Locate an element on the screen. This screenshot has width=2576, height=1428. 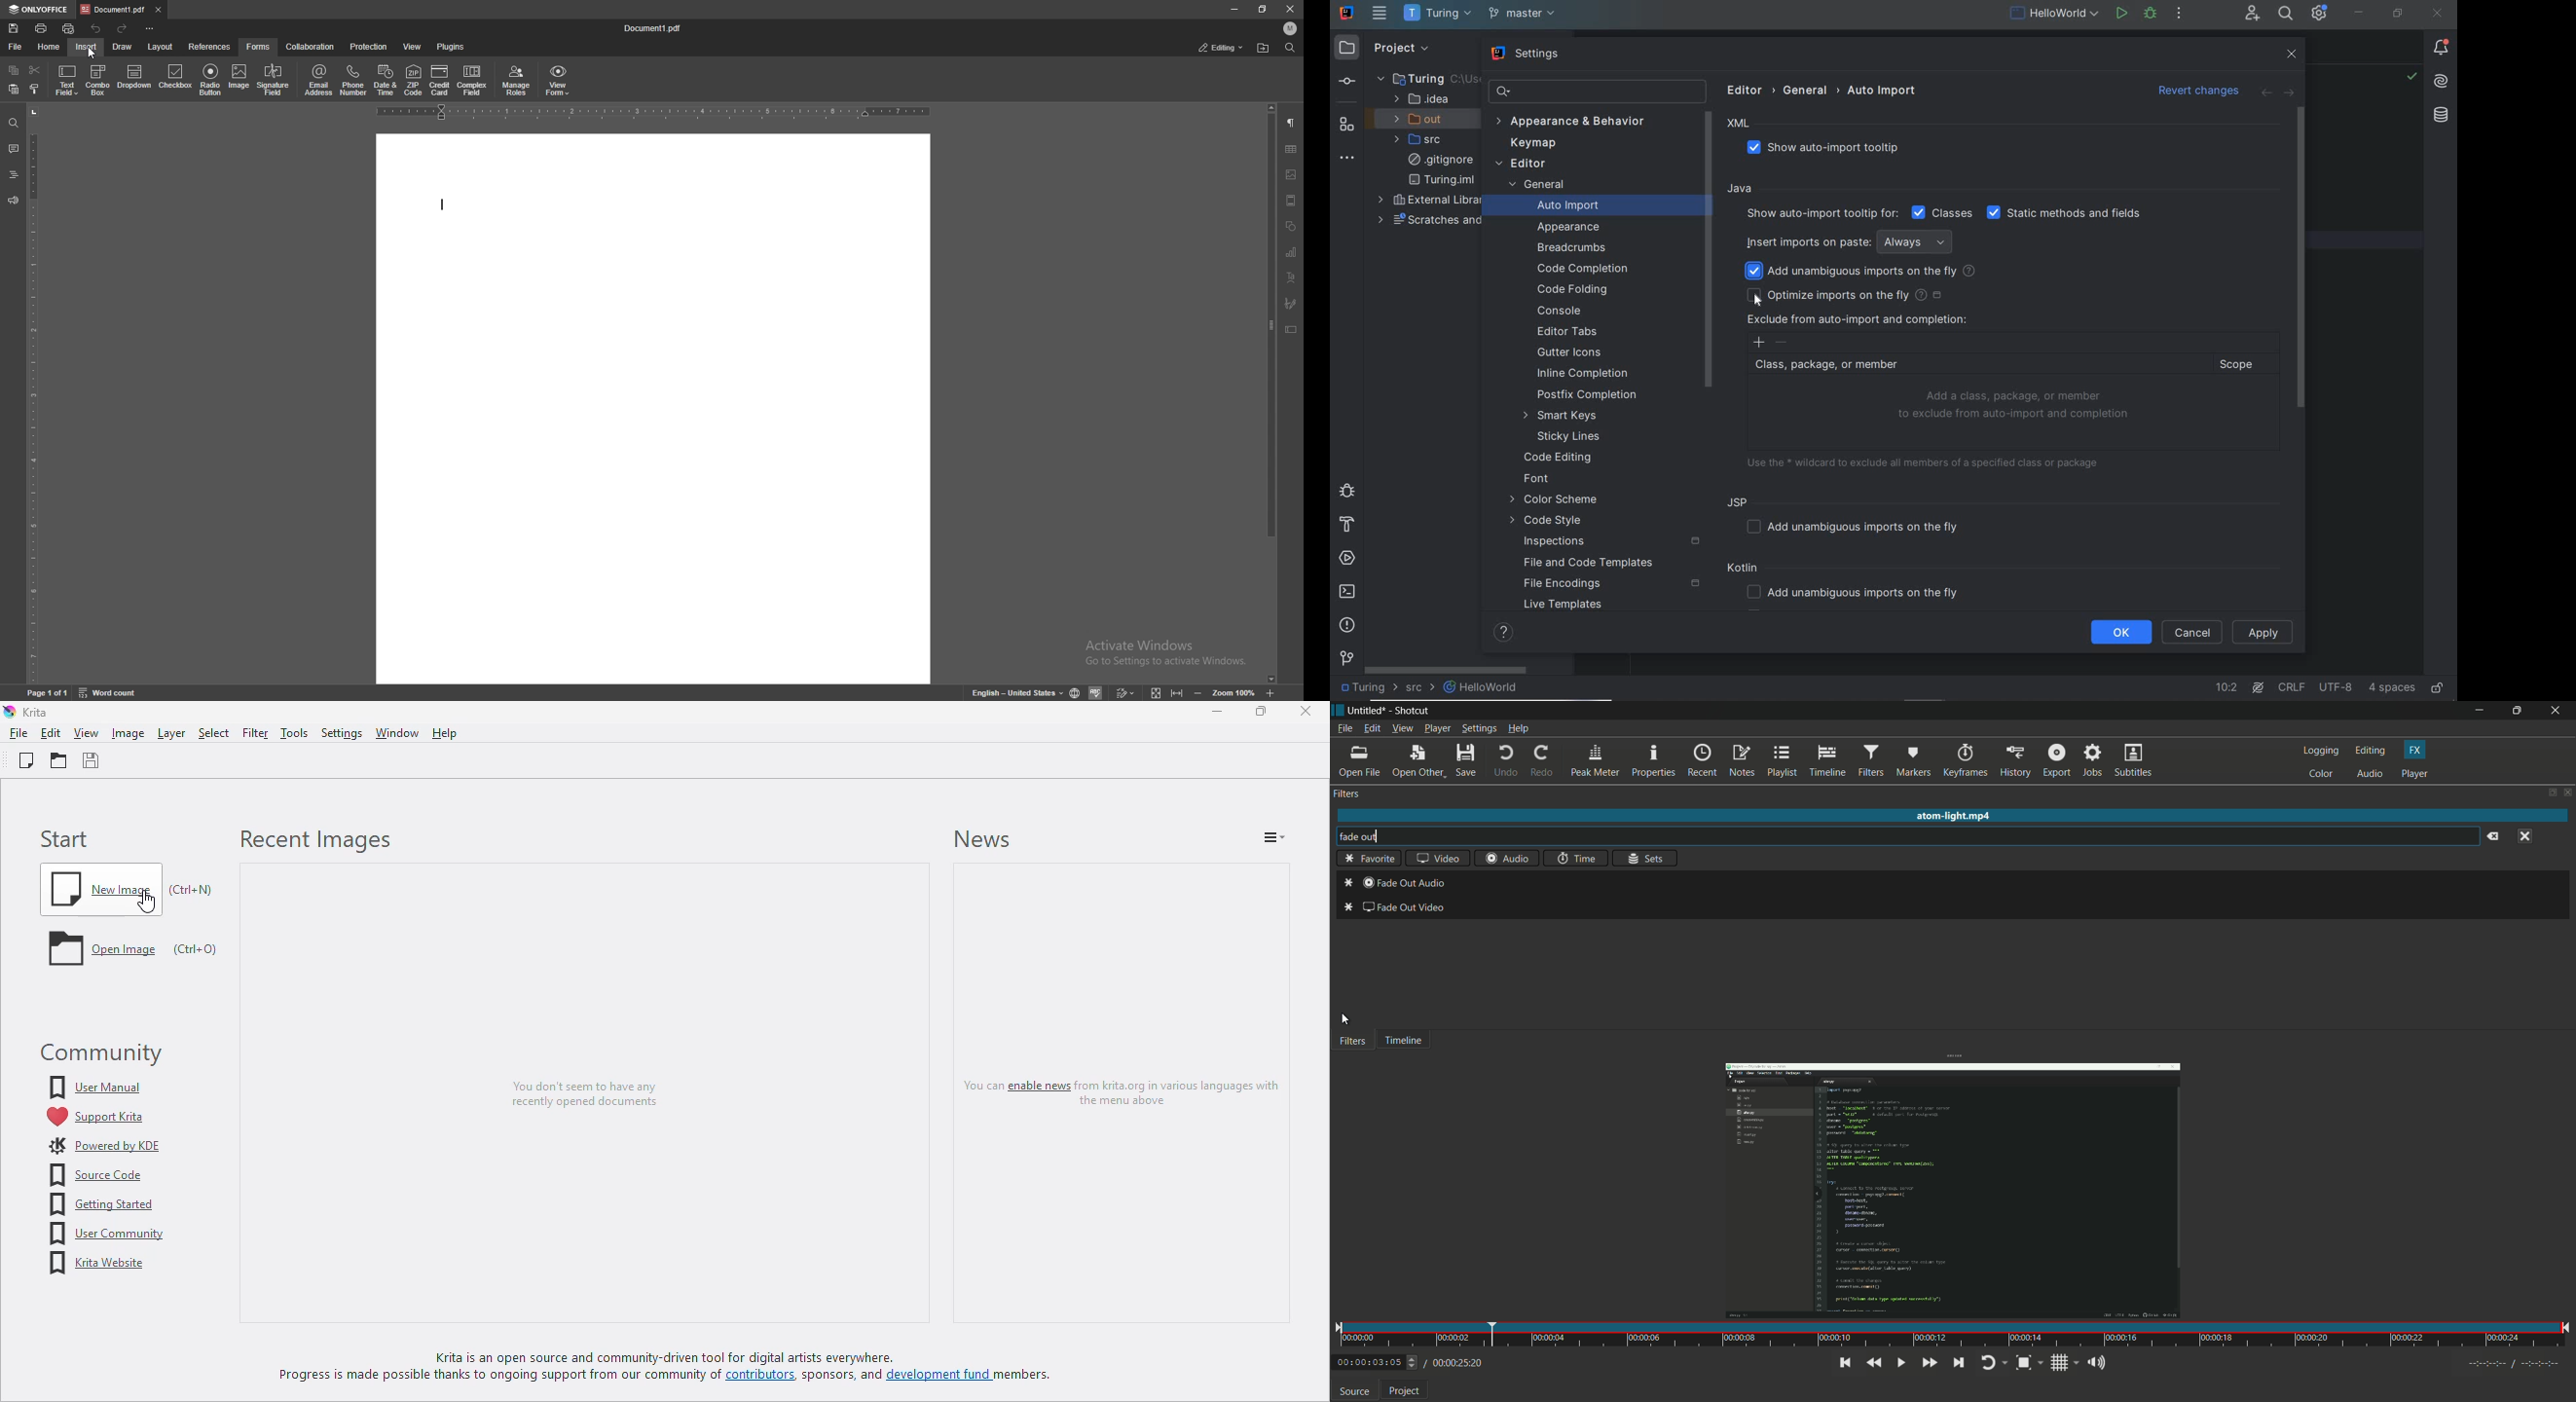
open other is located at coordinates (1418, 761).